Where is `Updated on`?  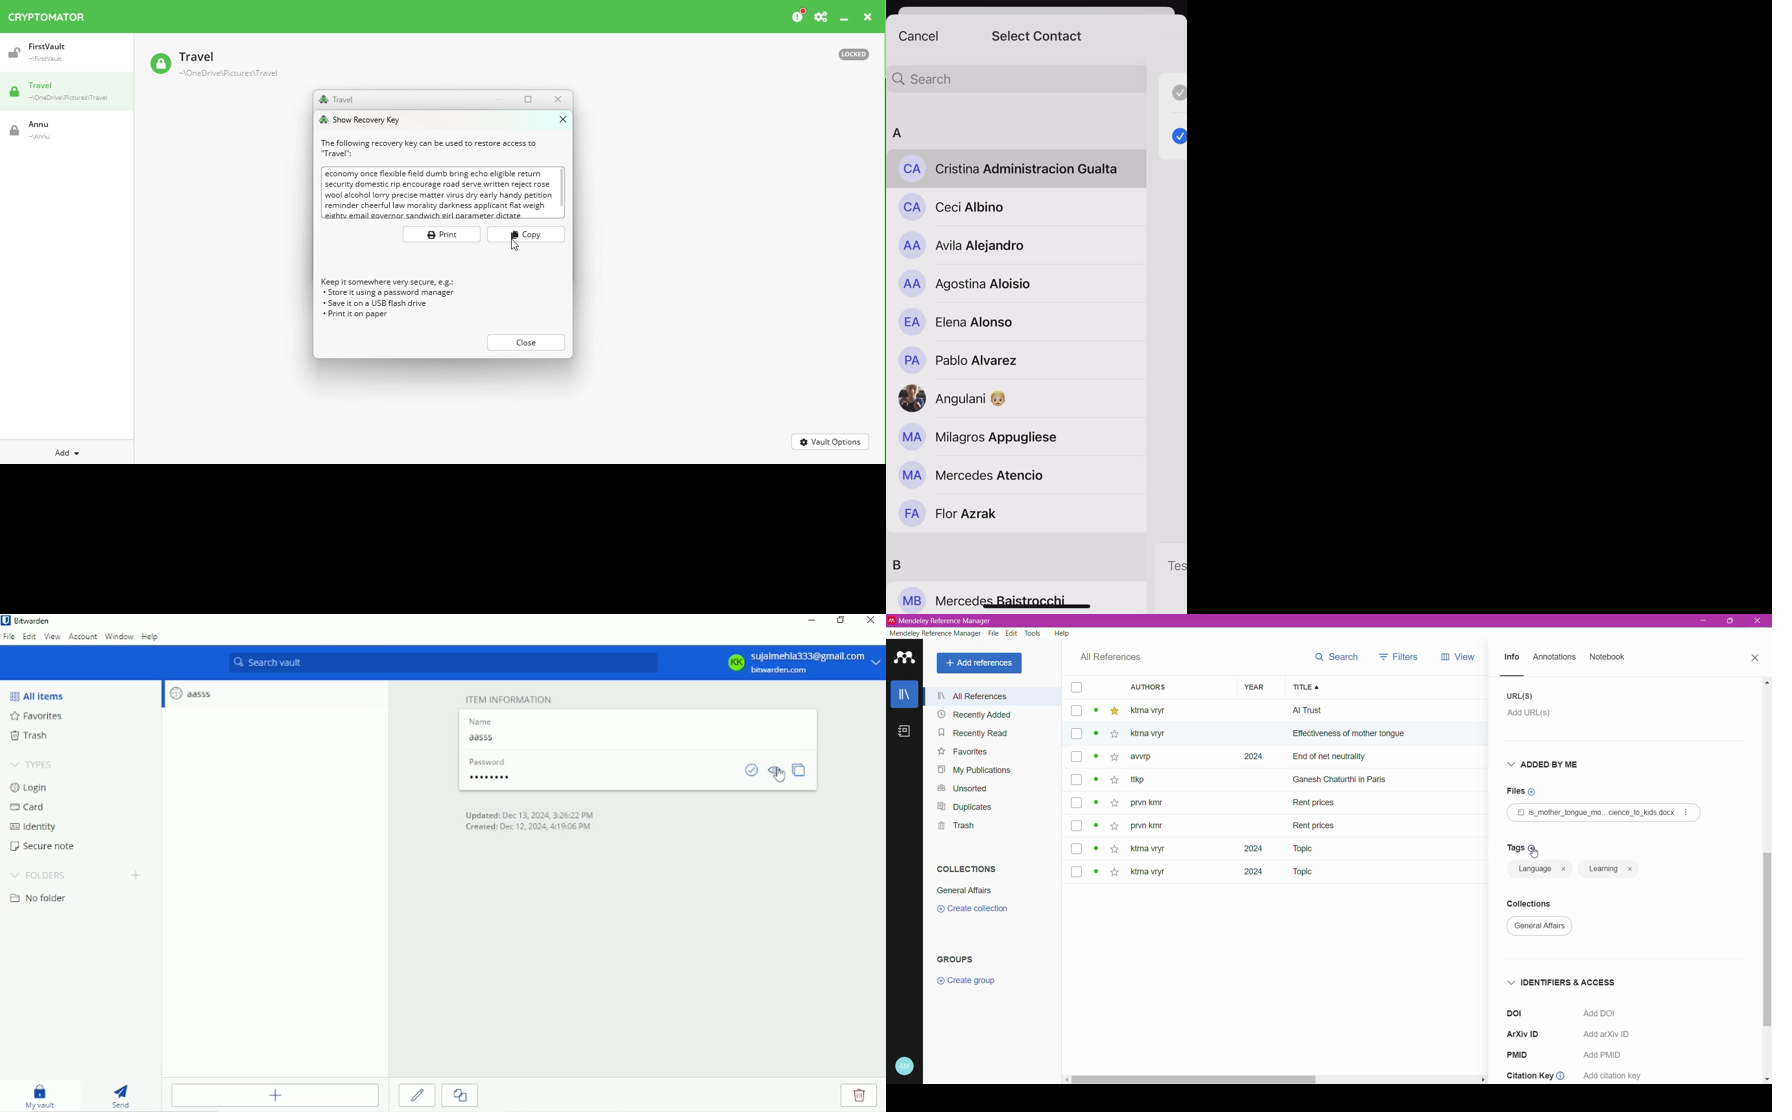 Updated on is located at coordinates (530, 814).